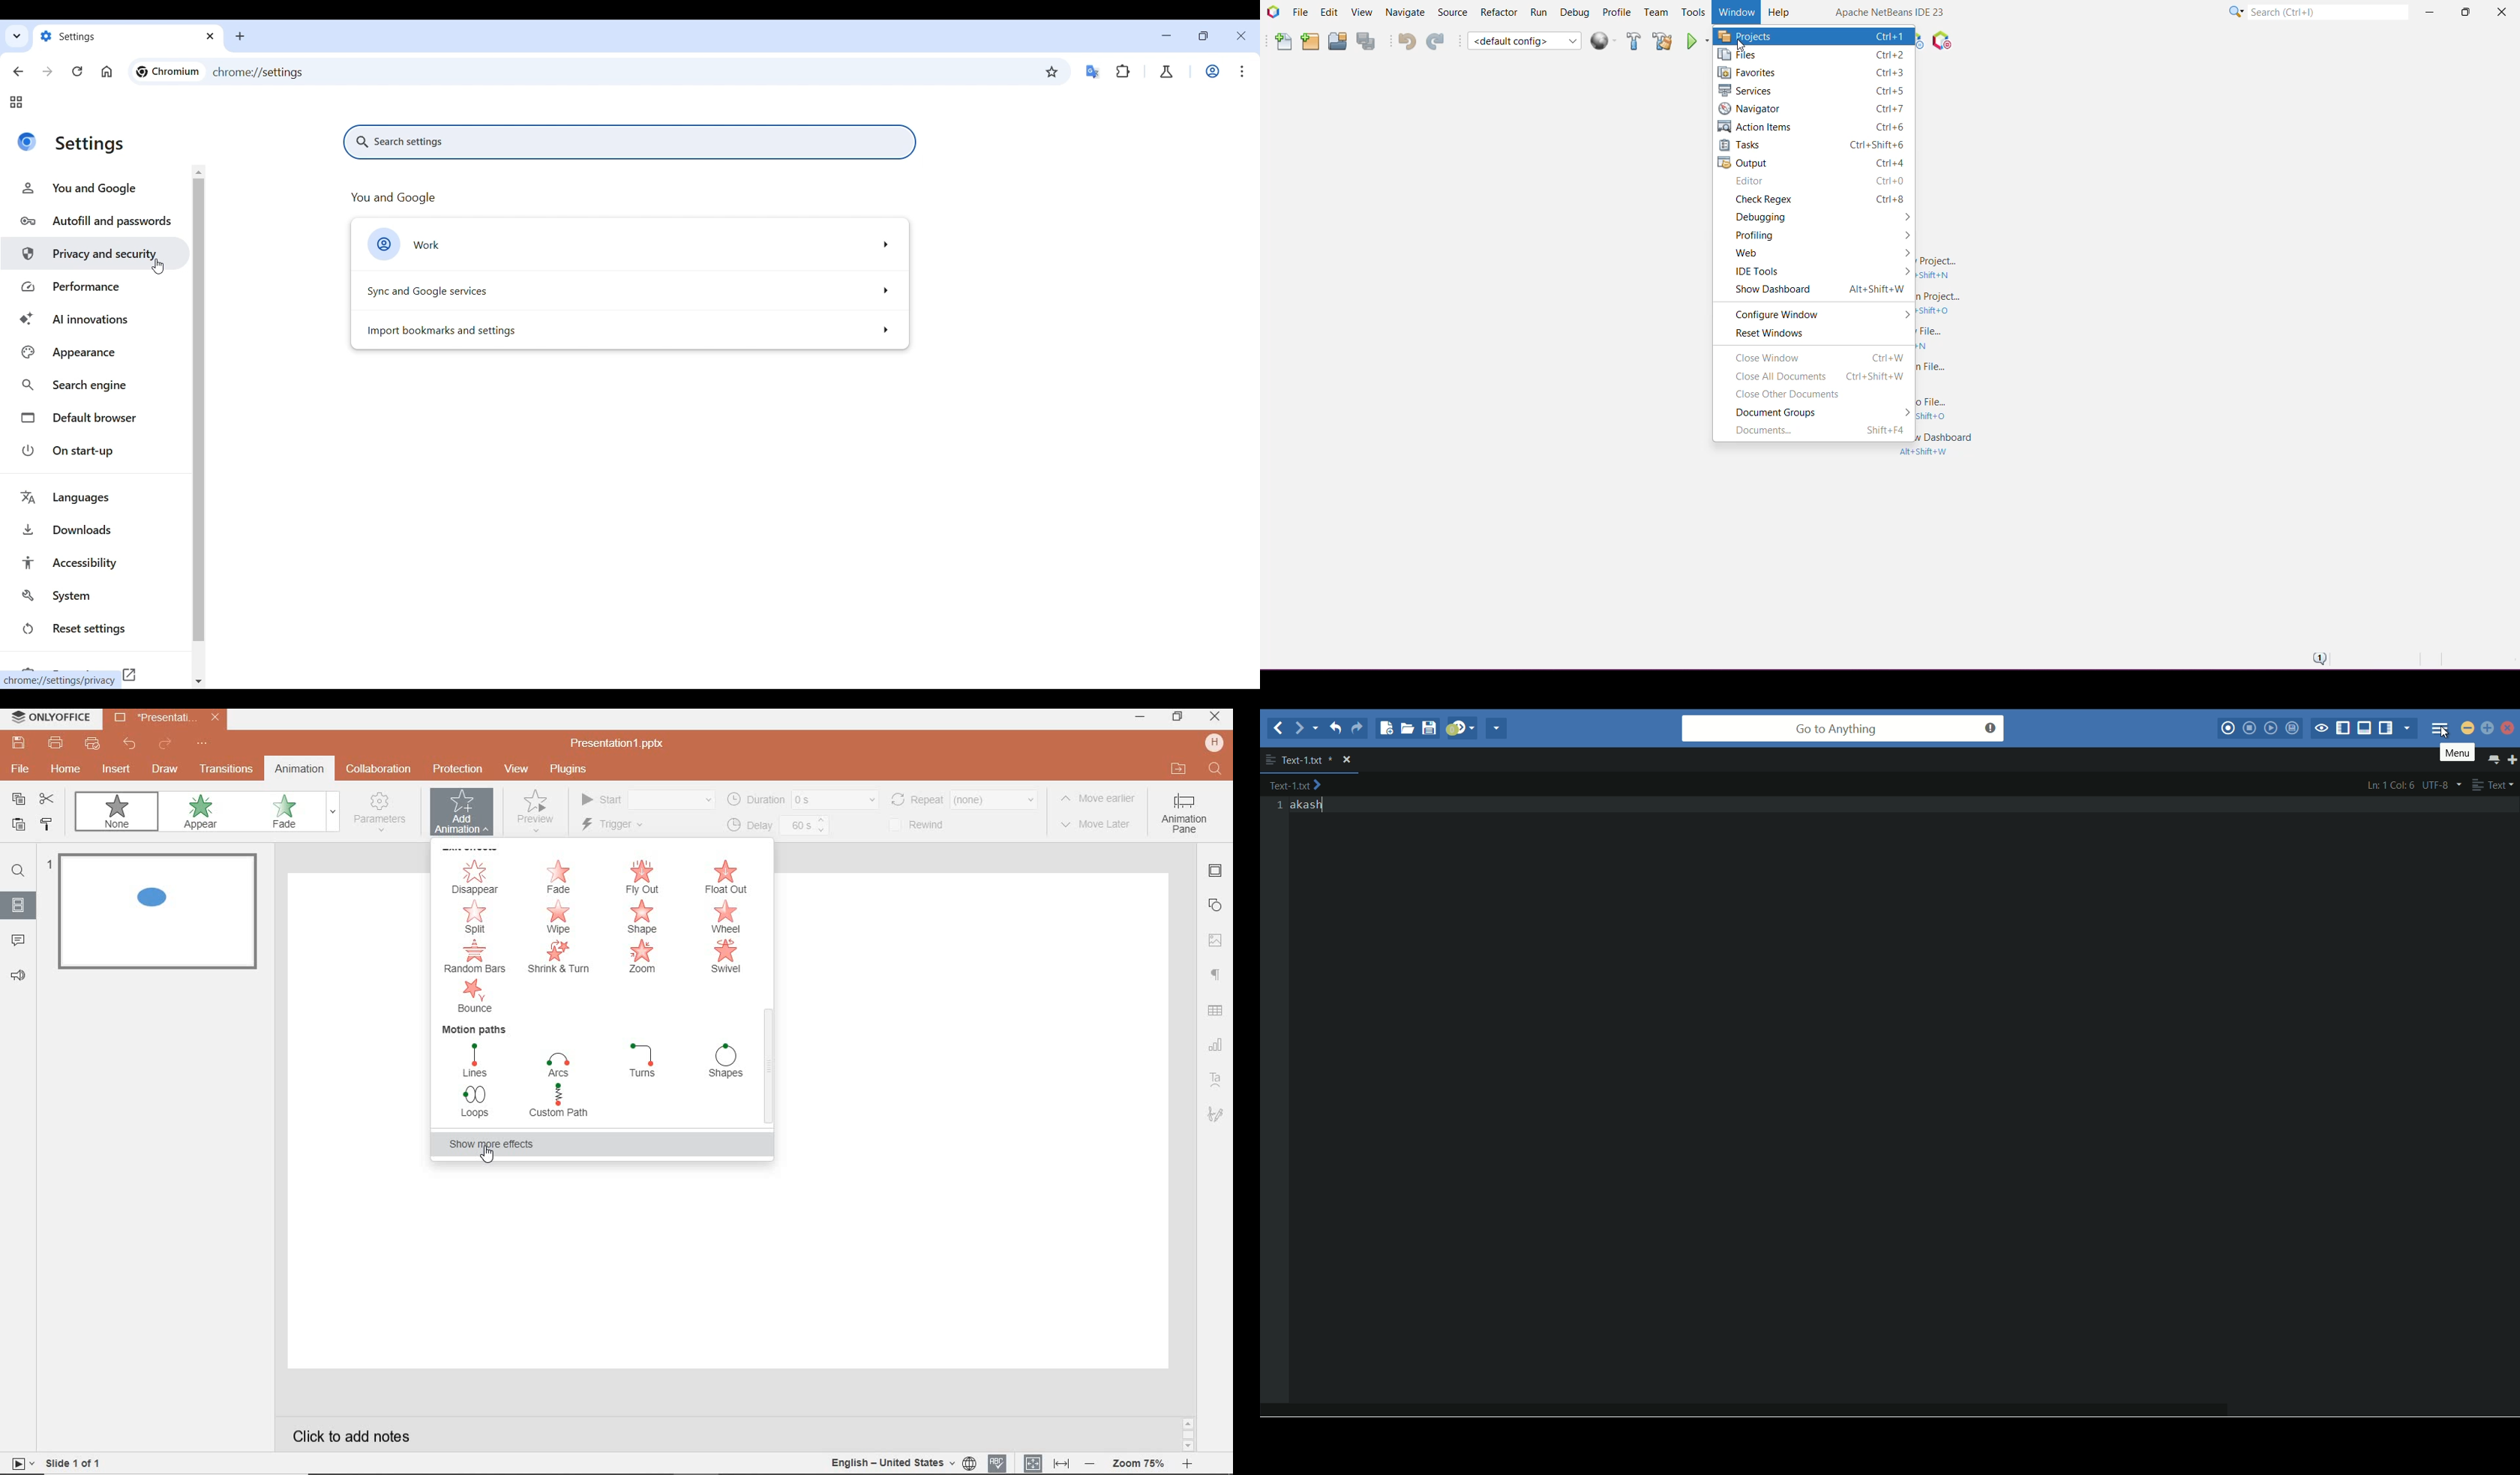 This screenshot has width=2520, height=1484. I want to click on rewind, so click(926, 825).